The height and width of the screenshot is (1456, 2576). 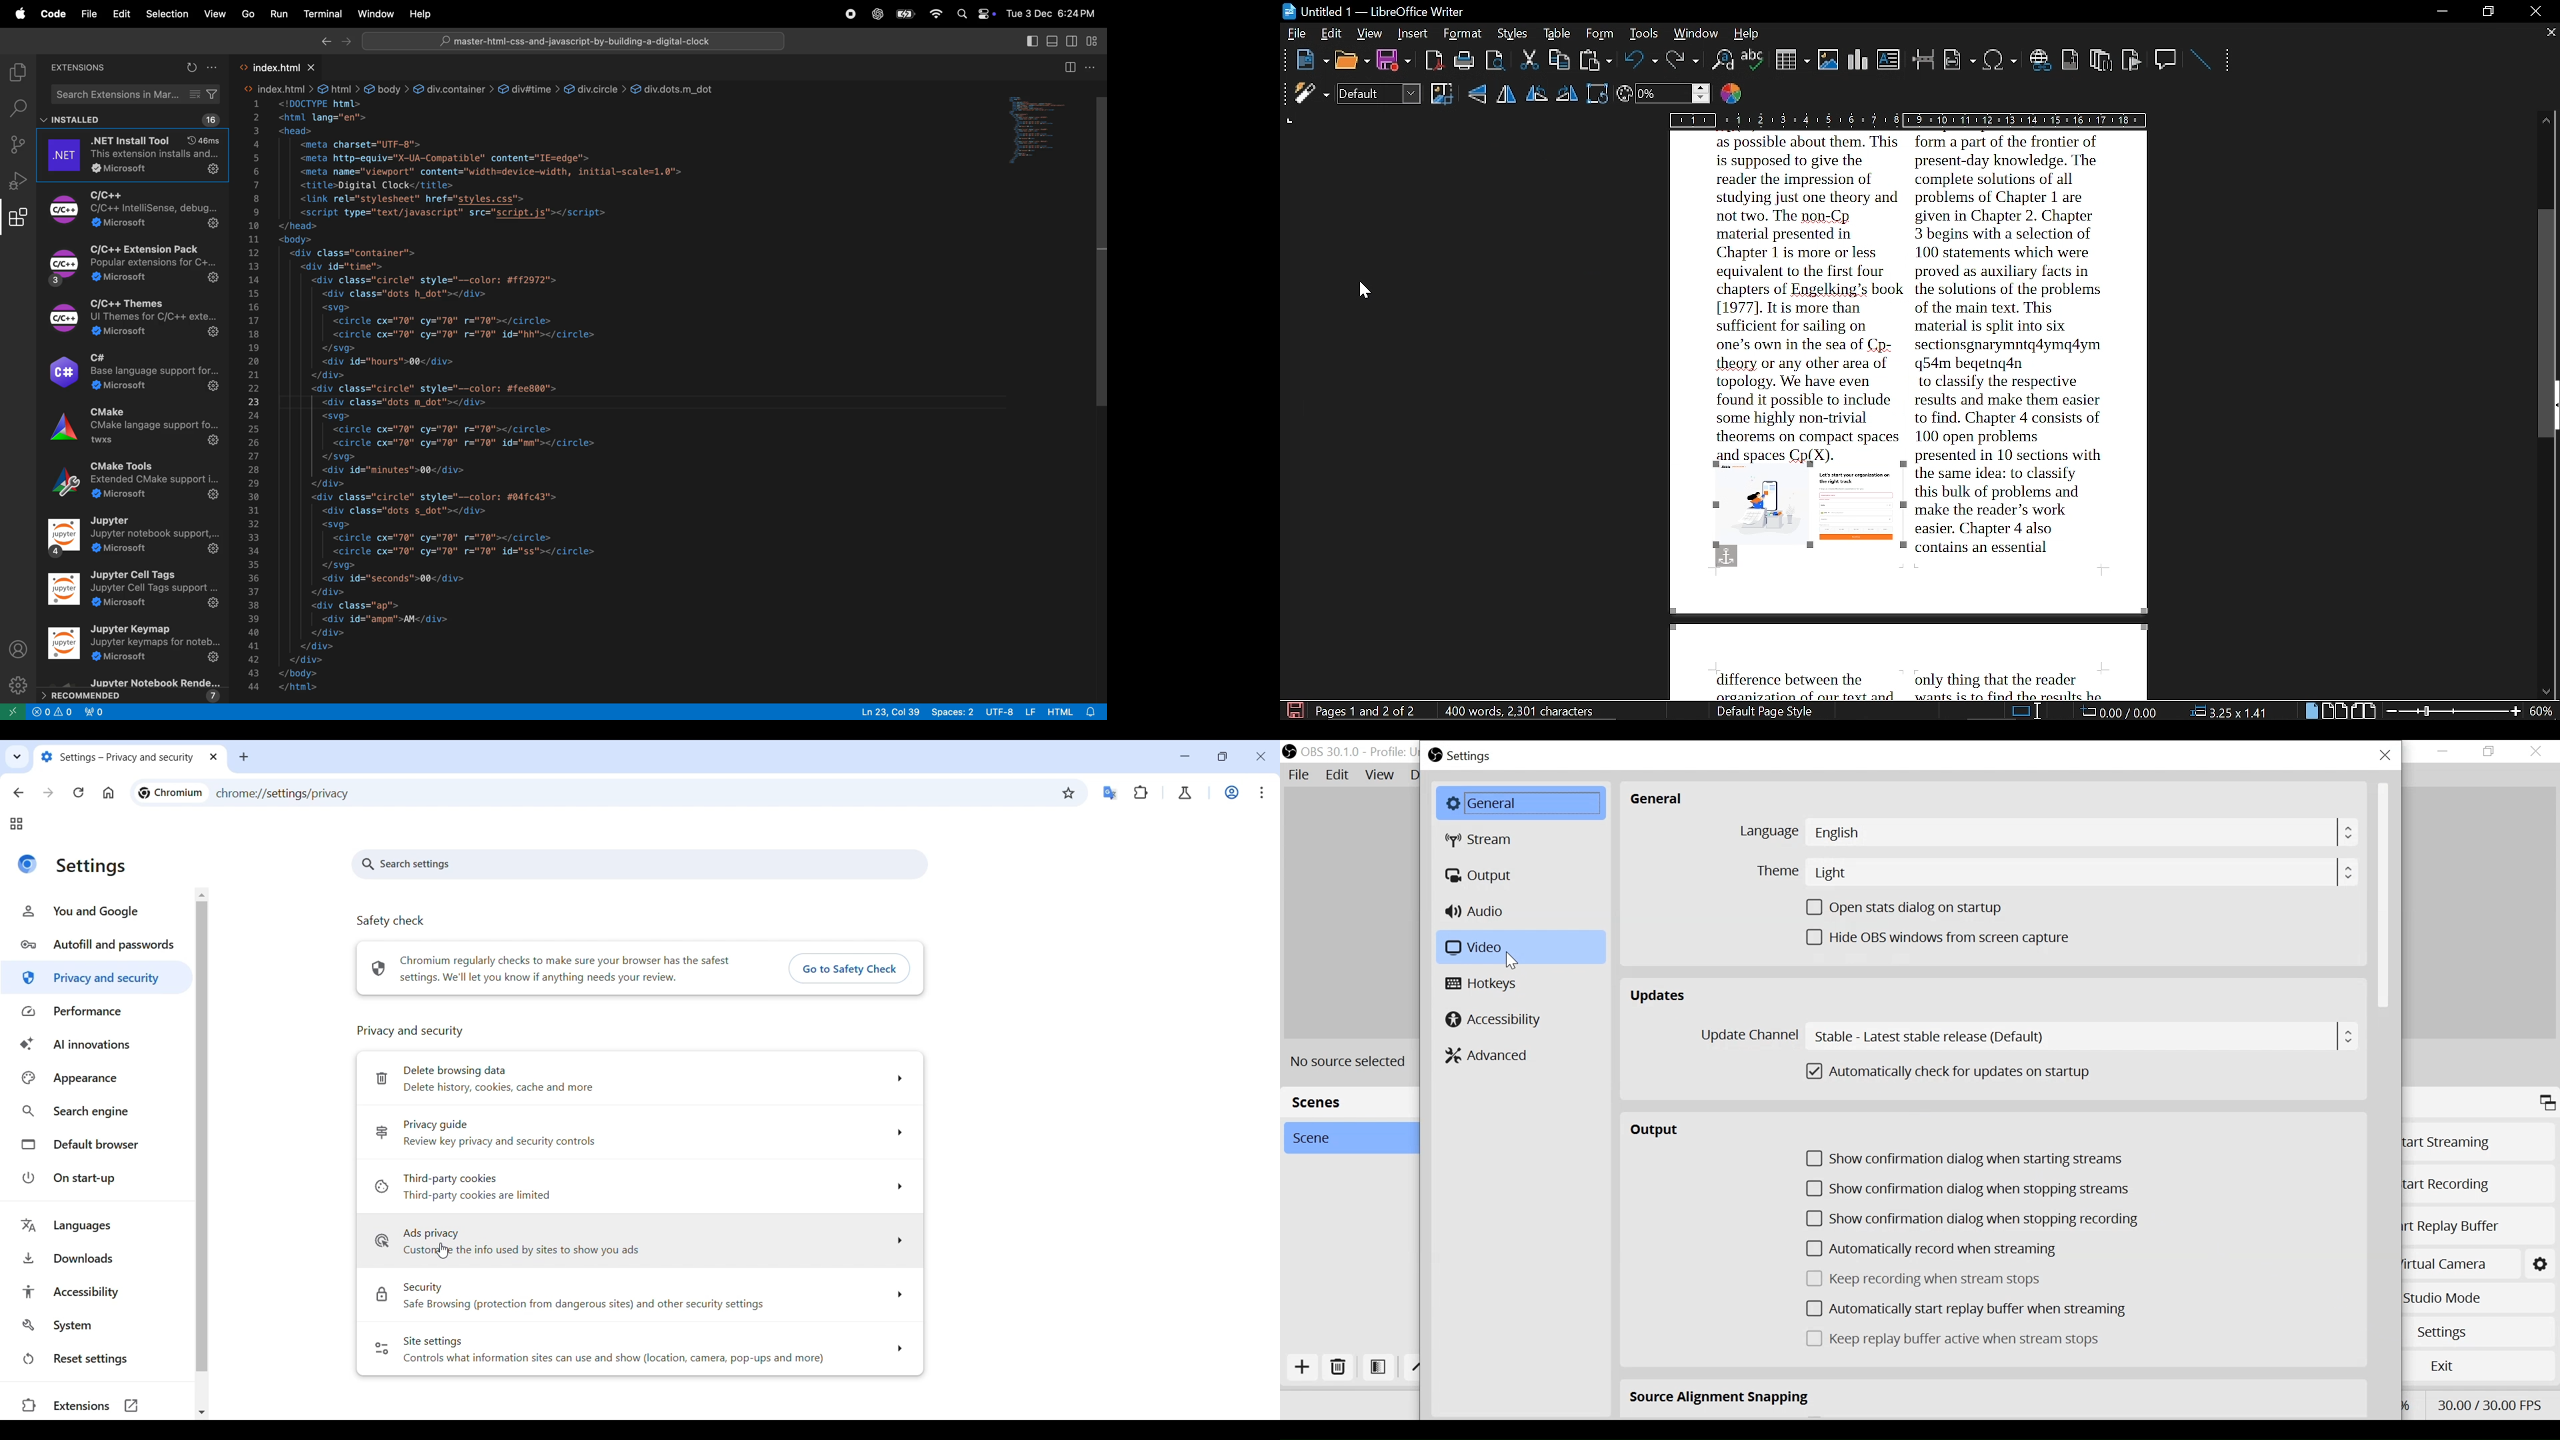 What do you see at coordinates (1602, 34) in the screenshot?
I see `form` at bounding box center [1602, 34].